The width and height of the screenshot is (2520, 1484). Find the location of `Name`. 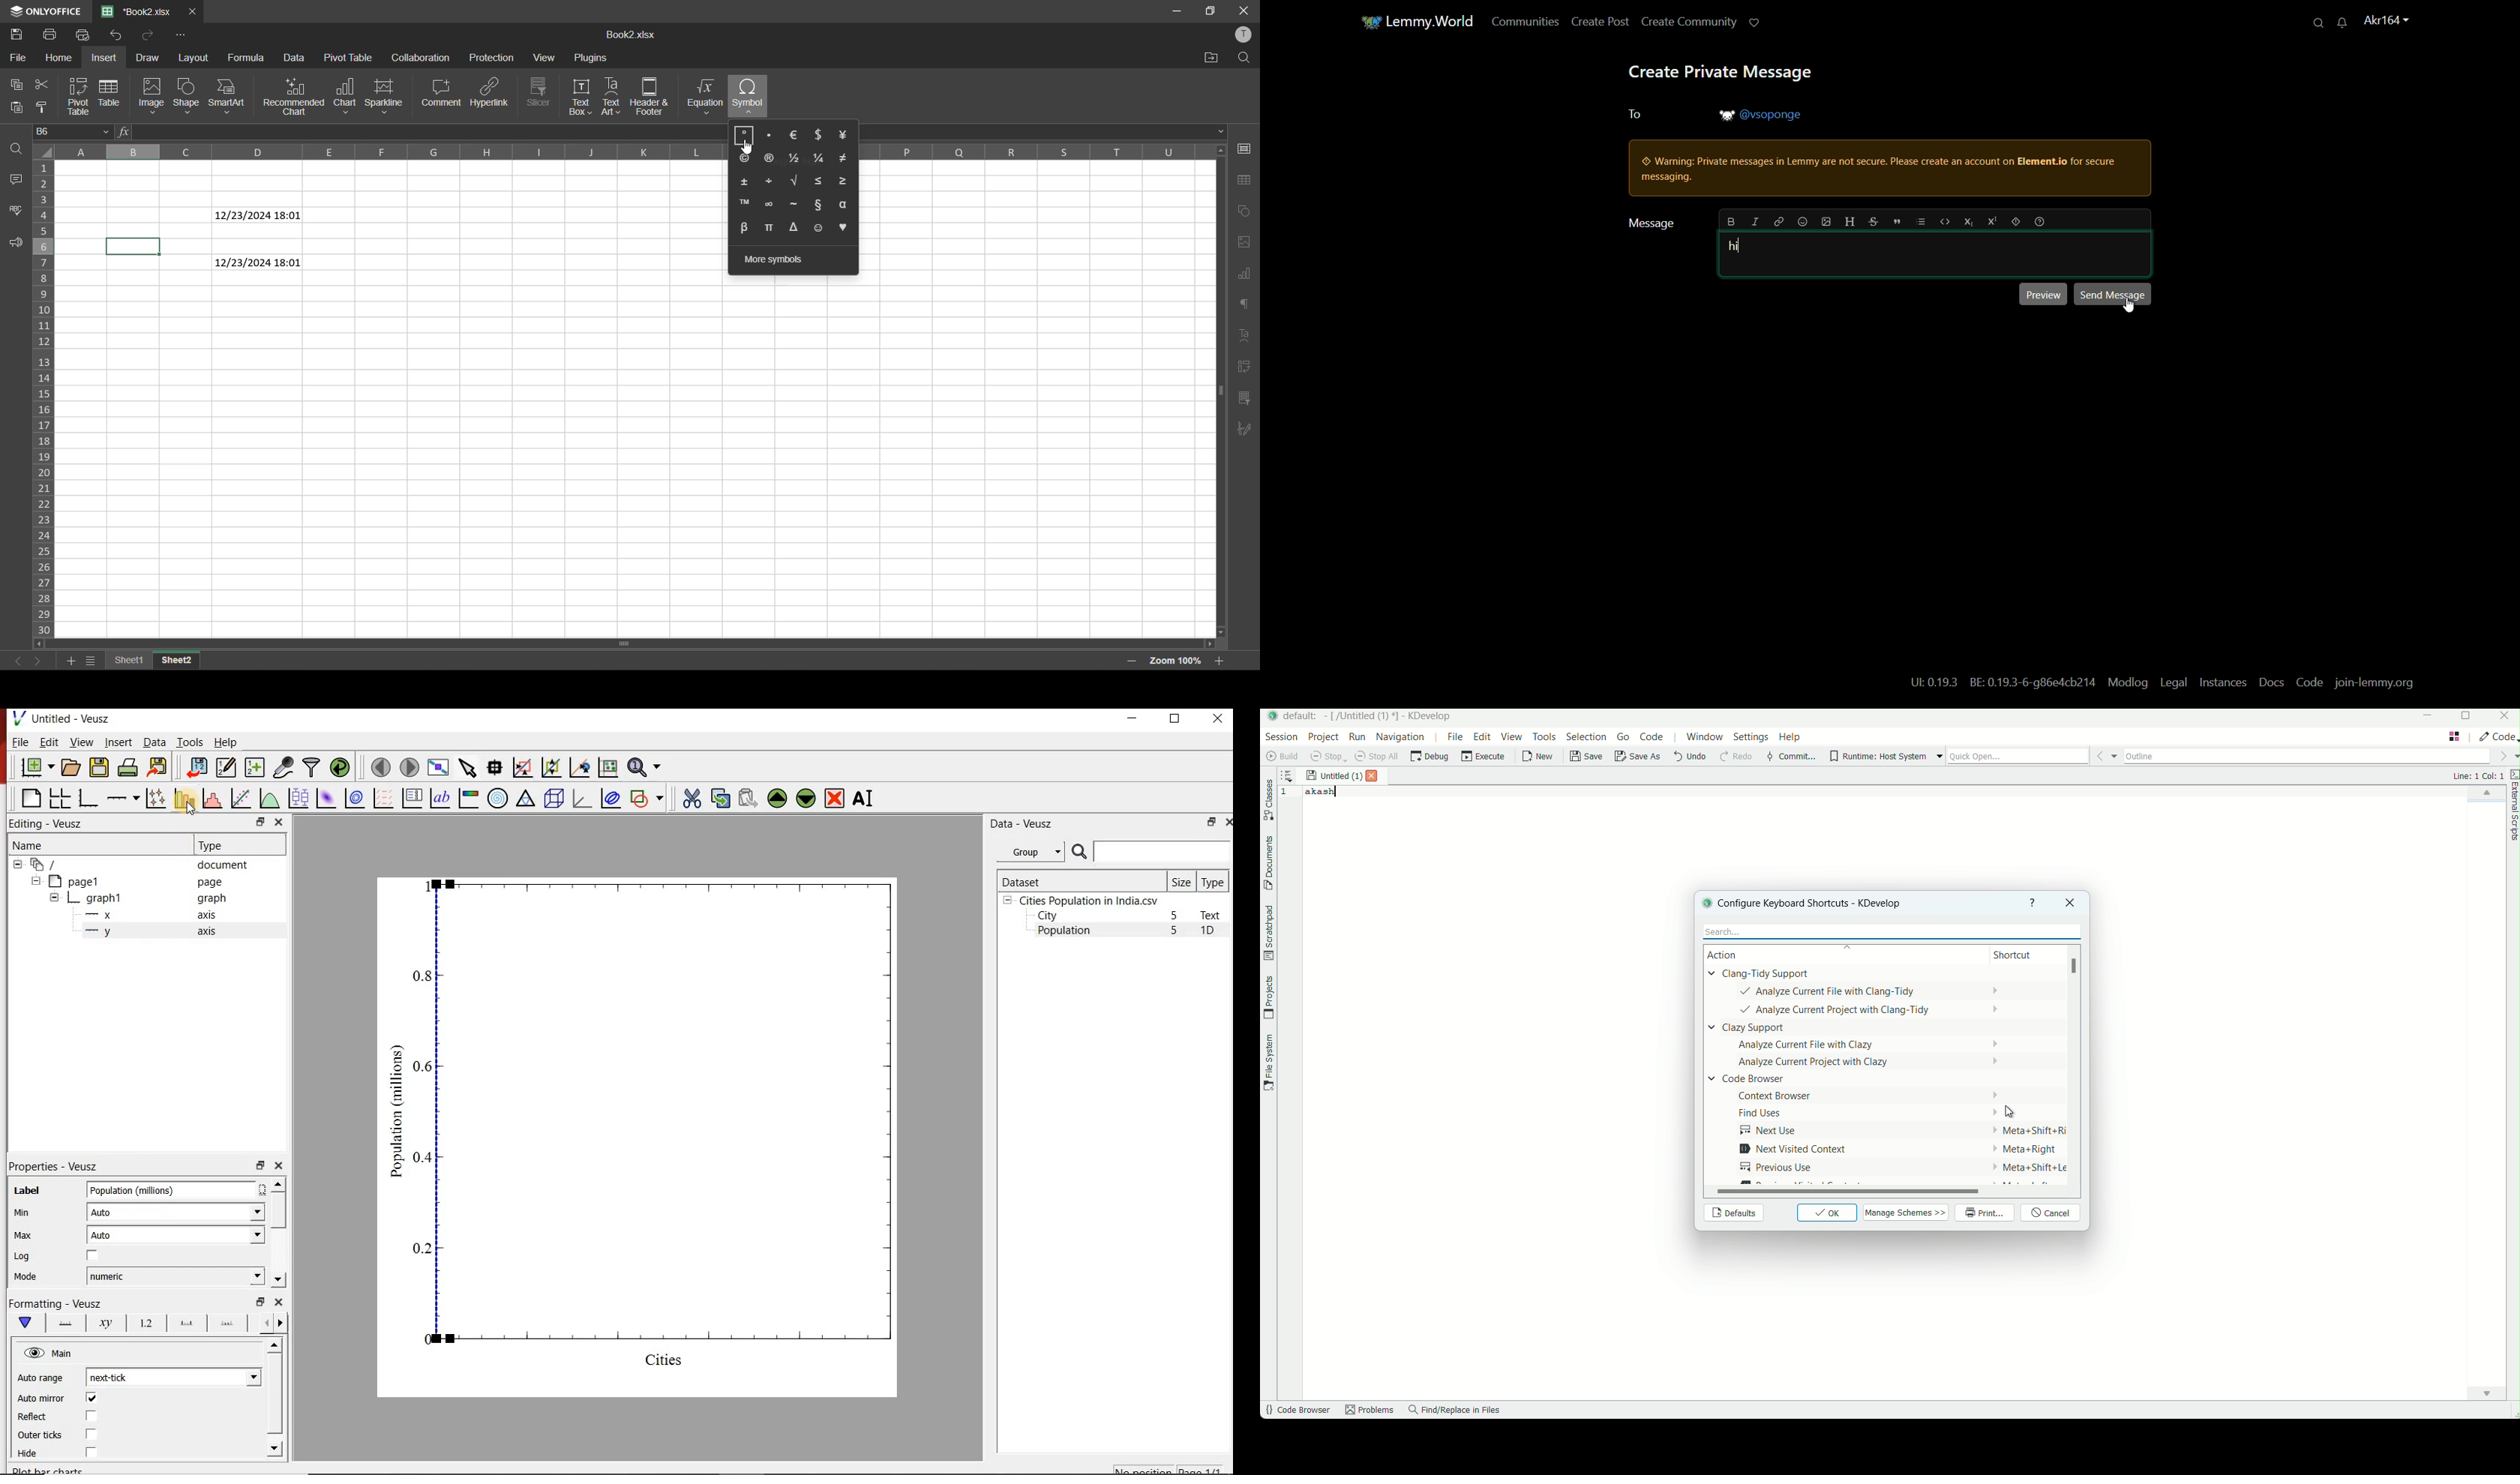

Name is located at coordinates (83, 844).